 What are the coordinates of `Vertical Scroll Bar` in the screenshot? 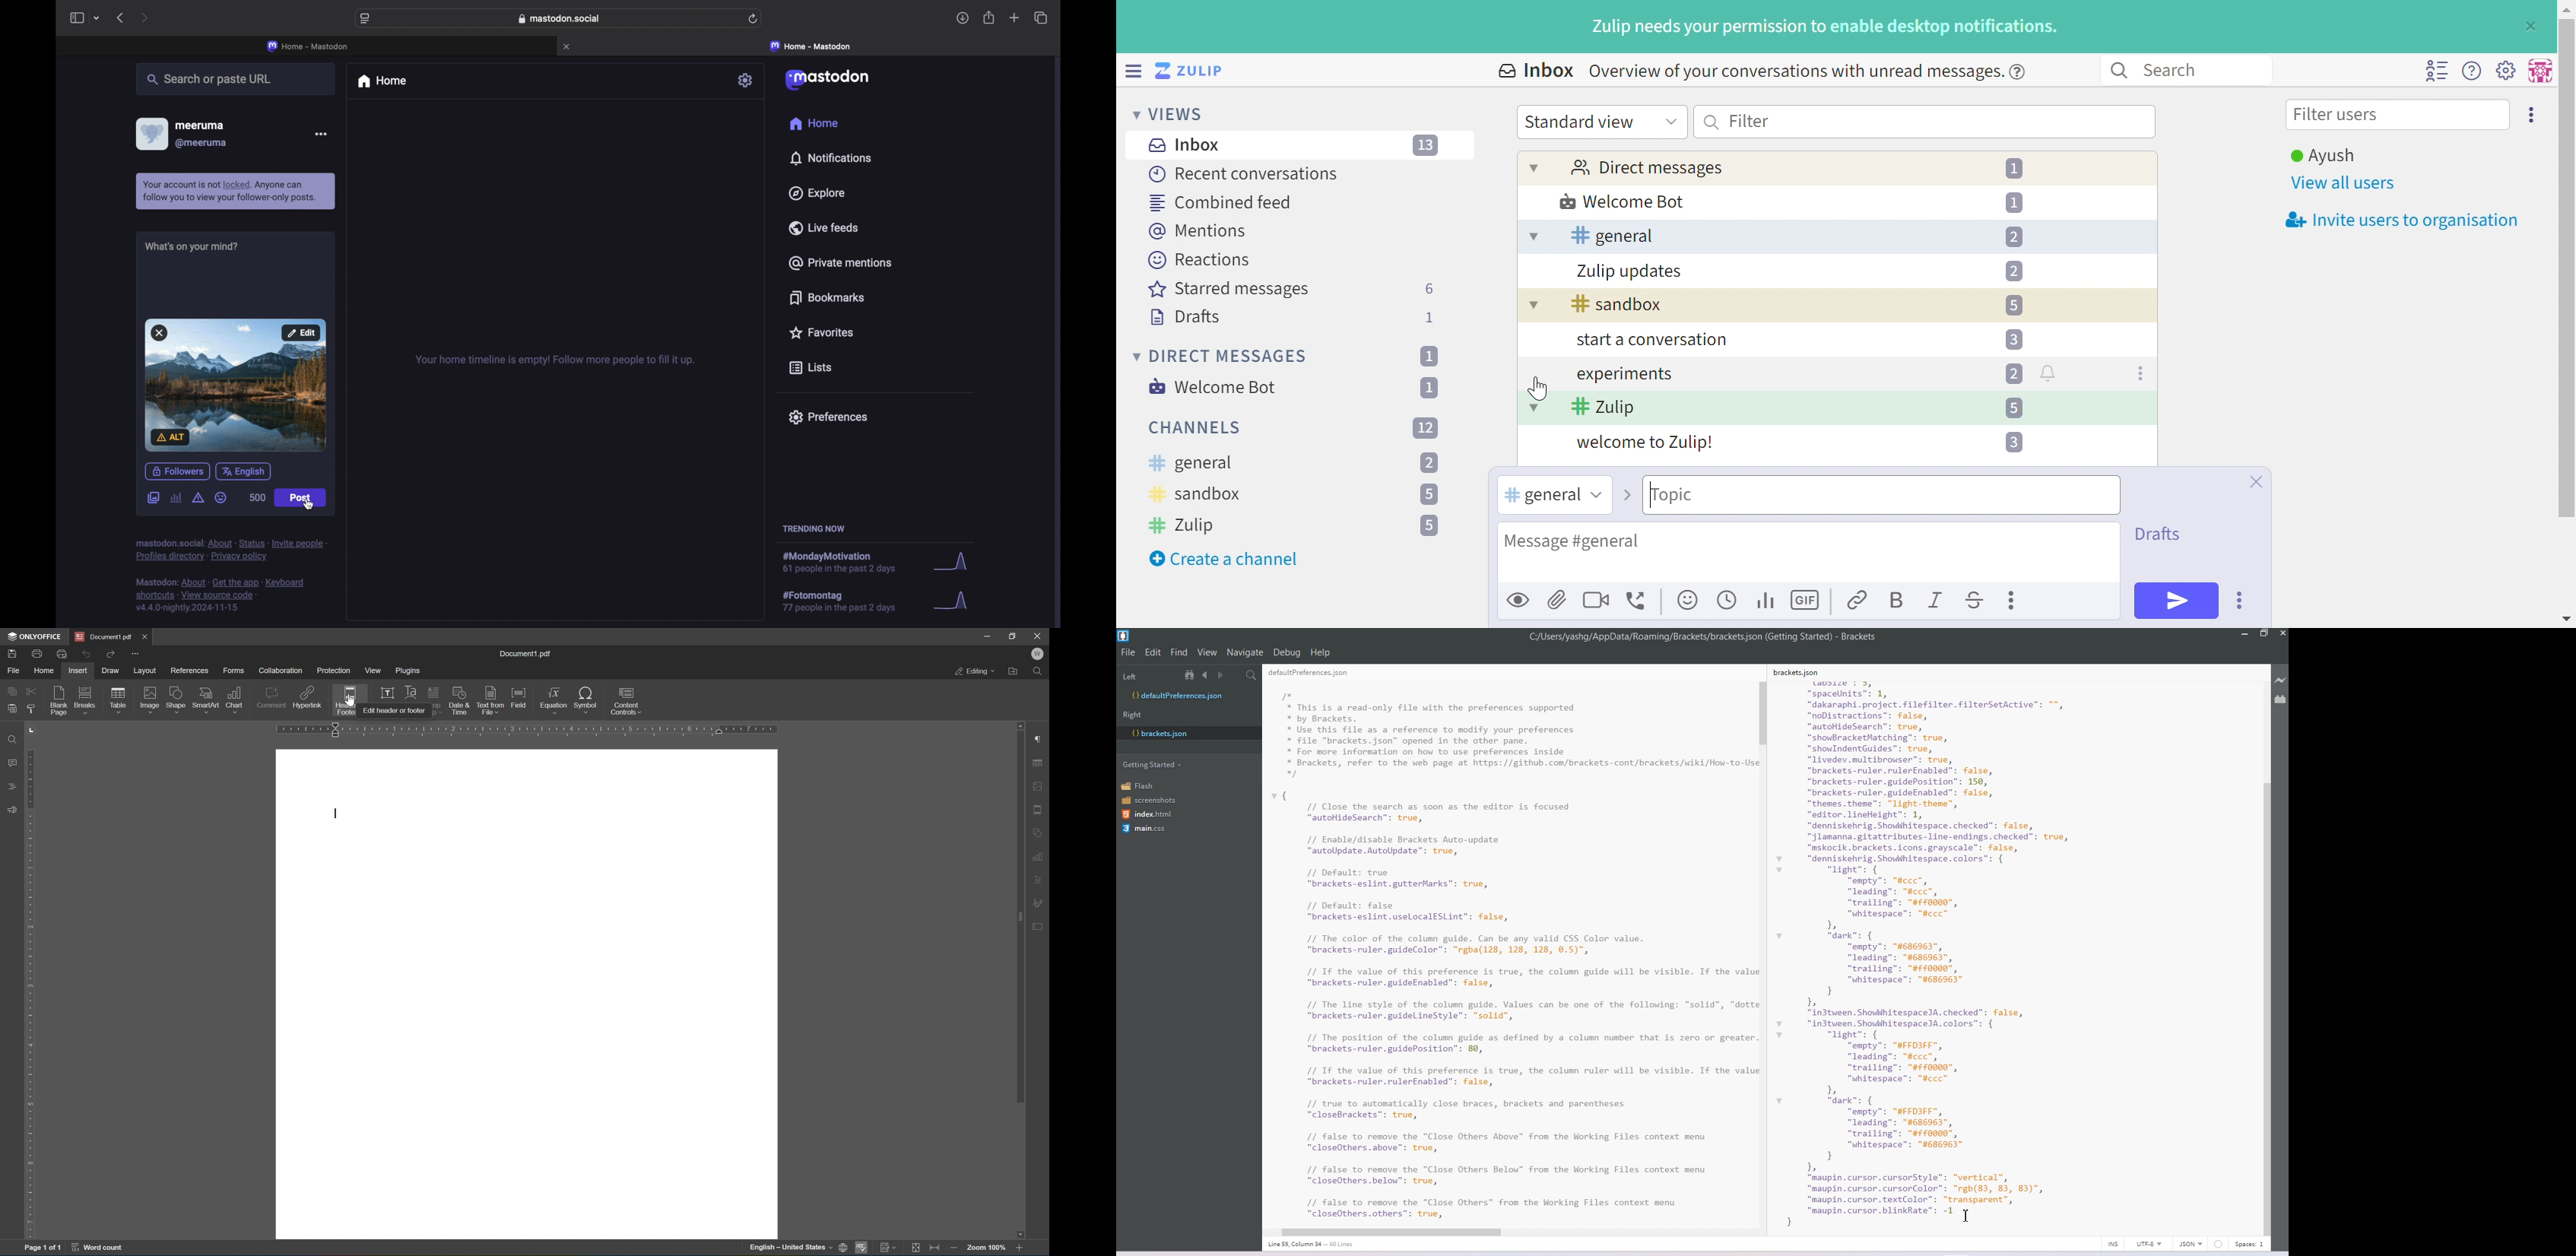 It's located at (1763, 951).